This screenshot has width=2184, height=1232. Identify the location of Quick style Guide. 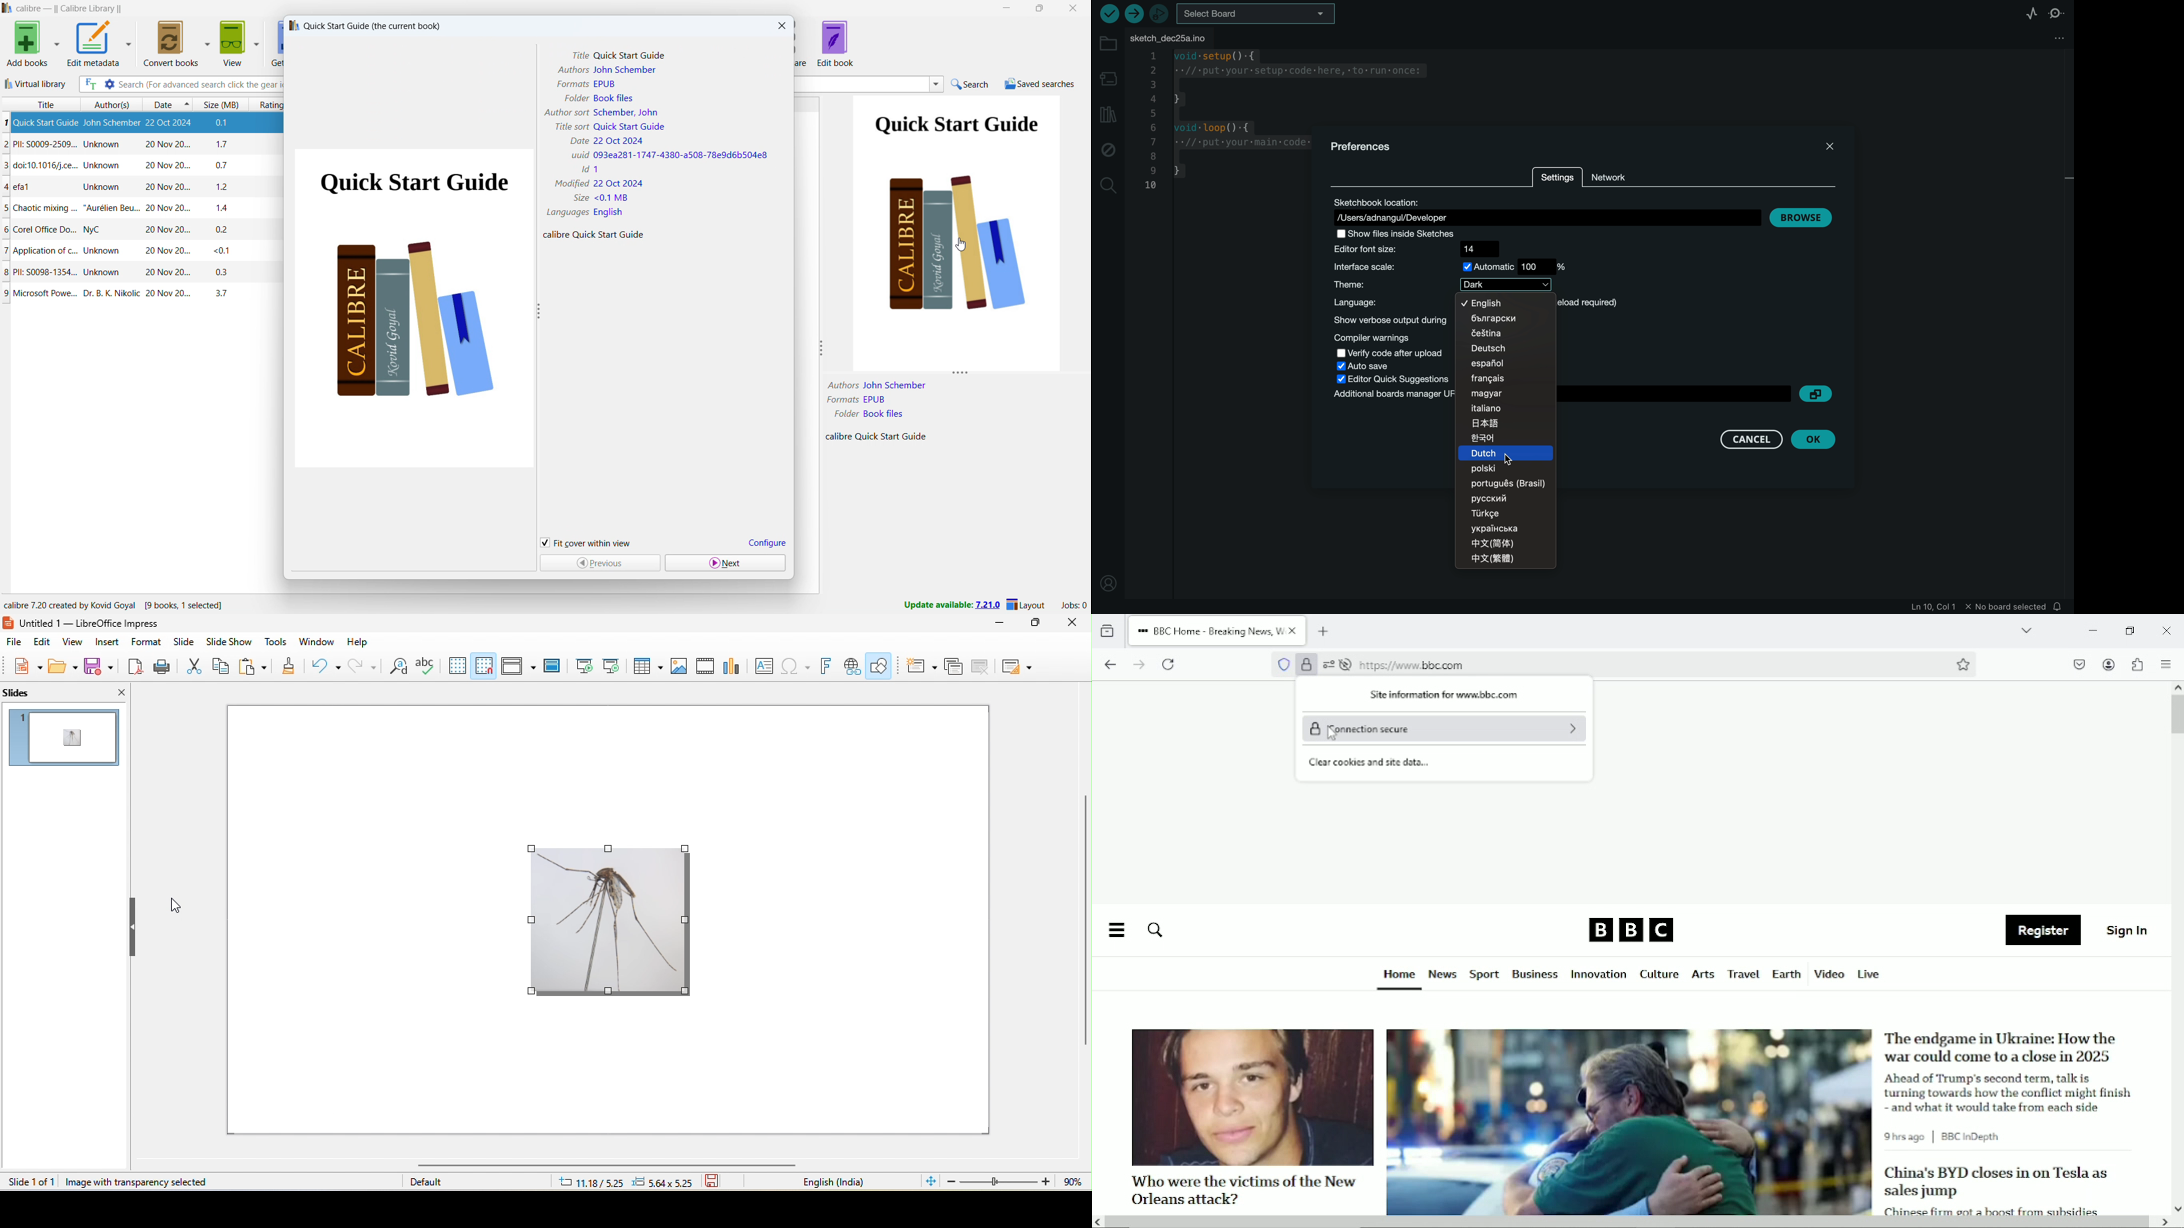
(630, 127).